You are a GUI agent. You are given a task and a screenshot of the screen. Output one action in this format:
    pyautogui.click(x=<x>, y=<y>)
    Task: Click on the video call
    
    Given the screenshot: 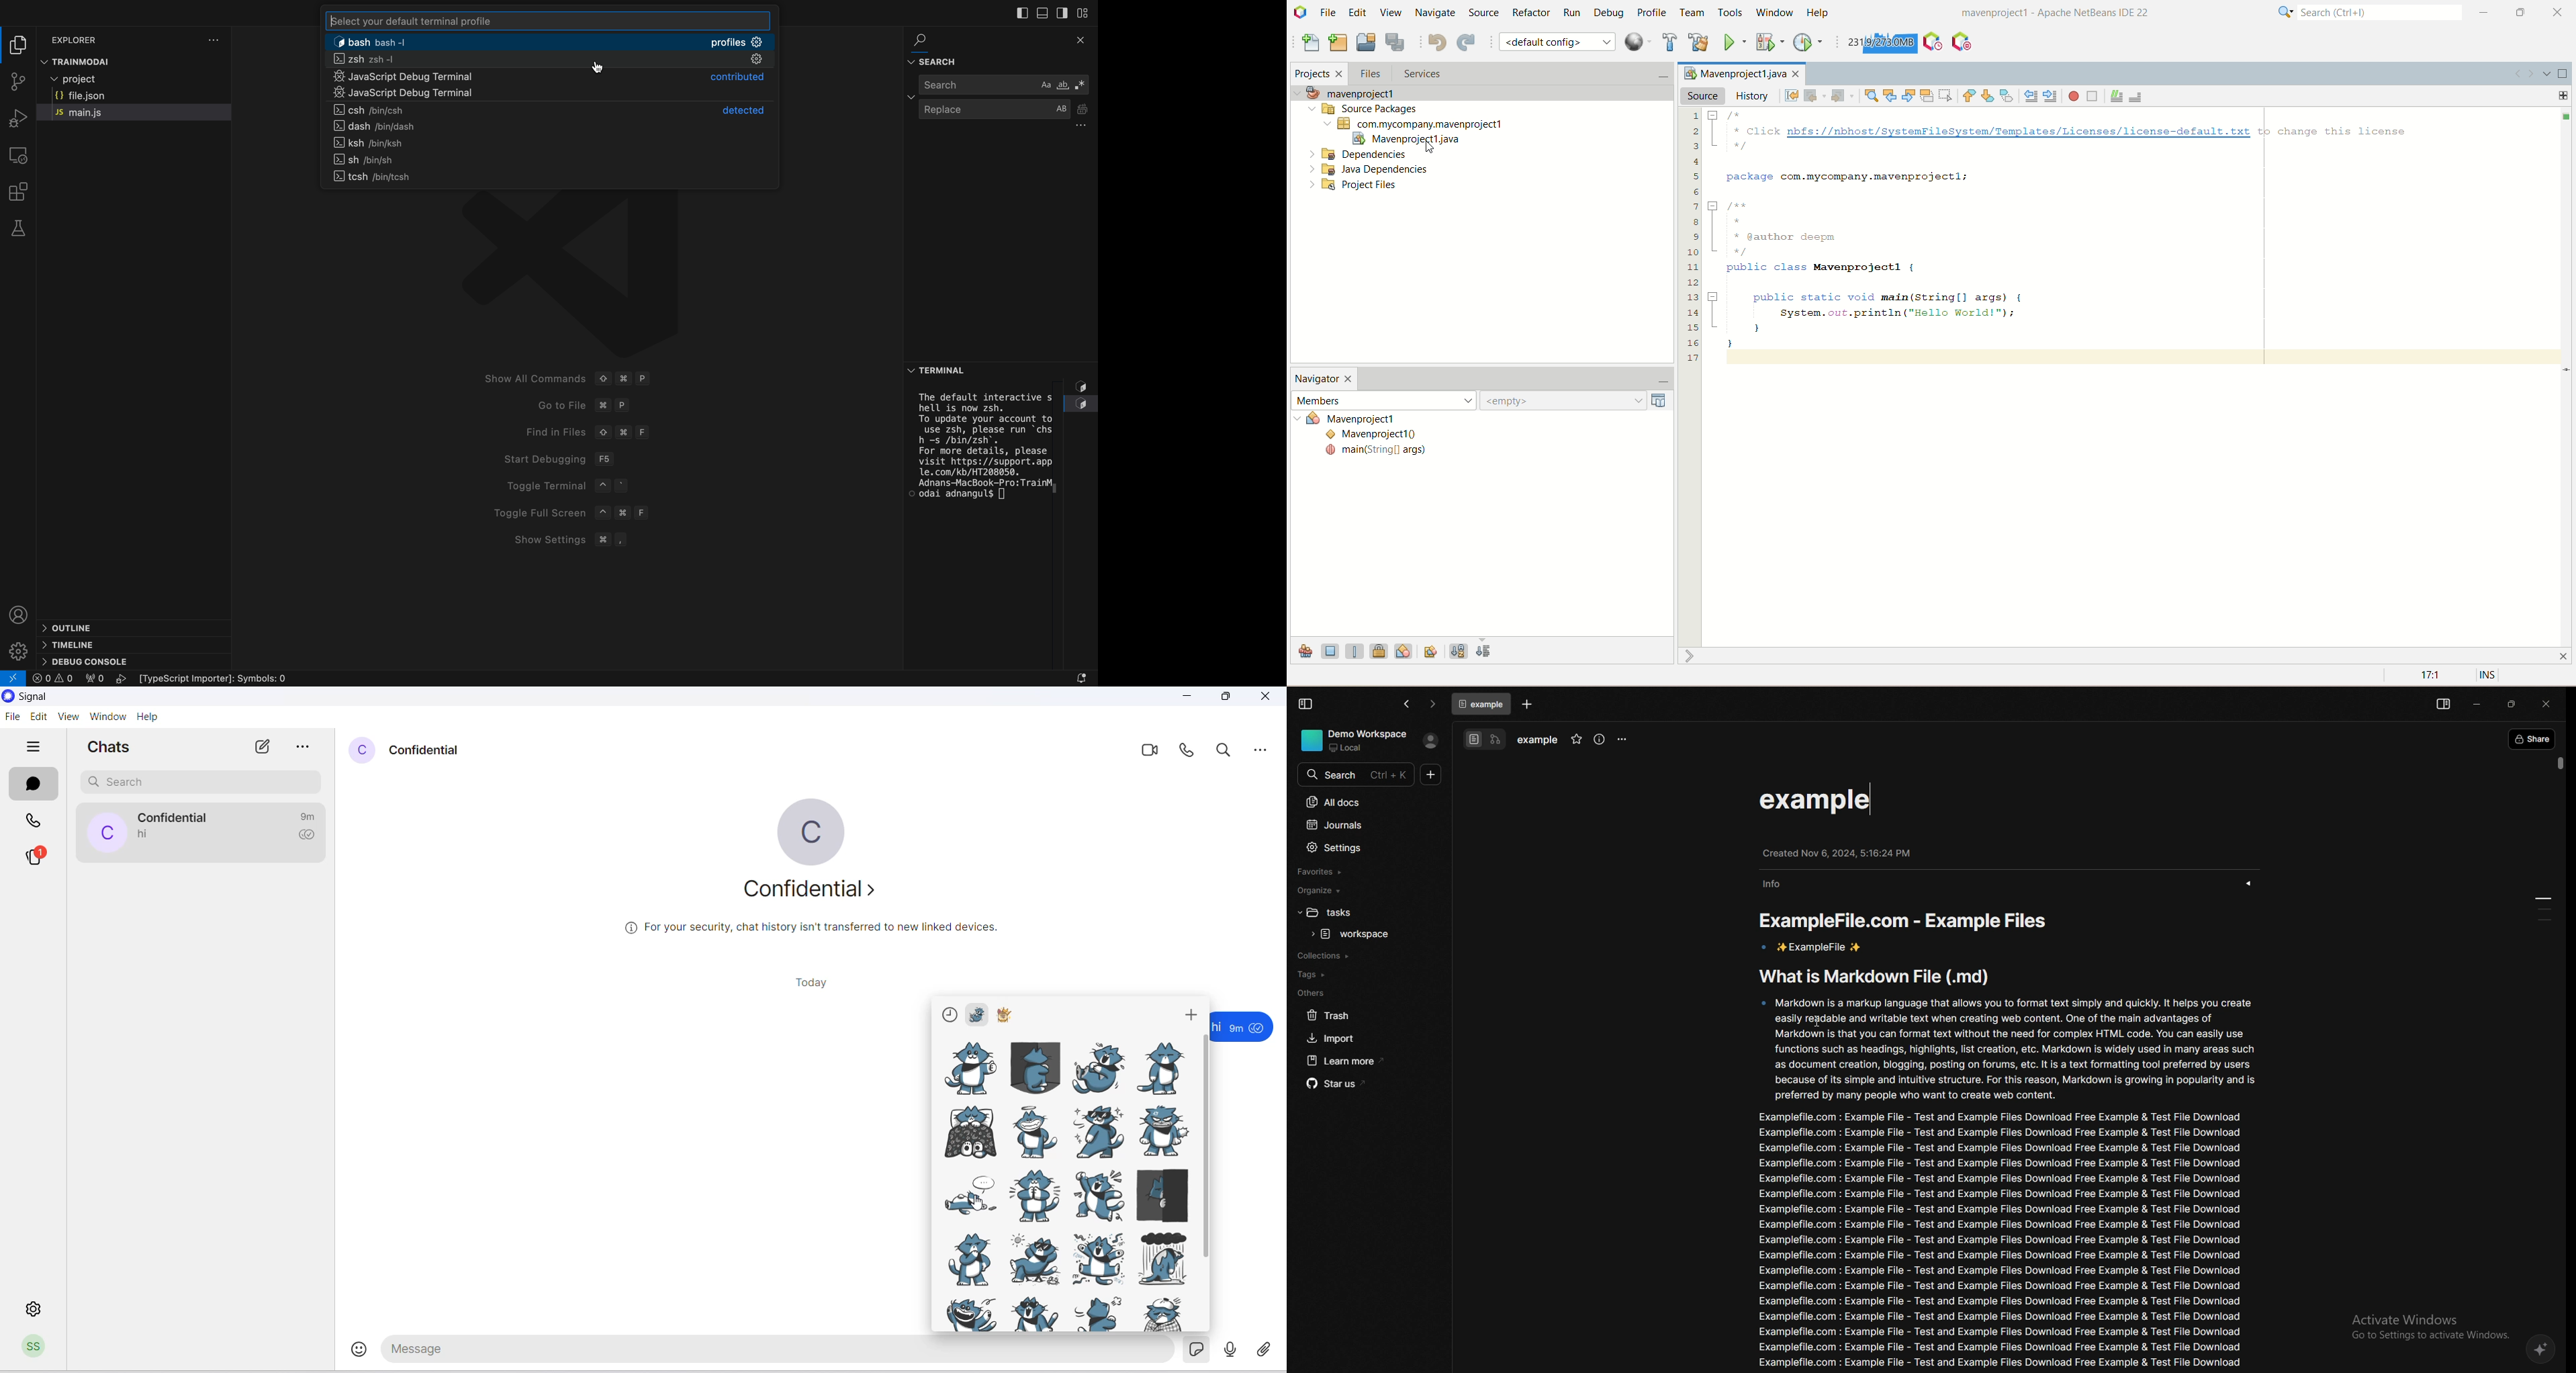 What is the action you would take?
    pyautogui.click(x=1149, y=752)
    